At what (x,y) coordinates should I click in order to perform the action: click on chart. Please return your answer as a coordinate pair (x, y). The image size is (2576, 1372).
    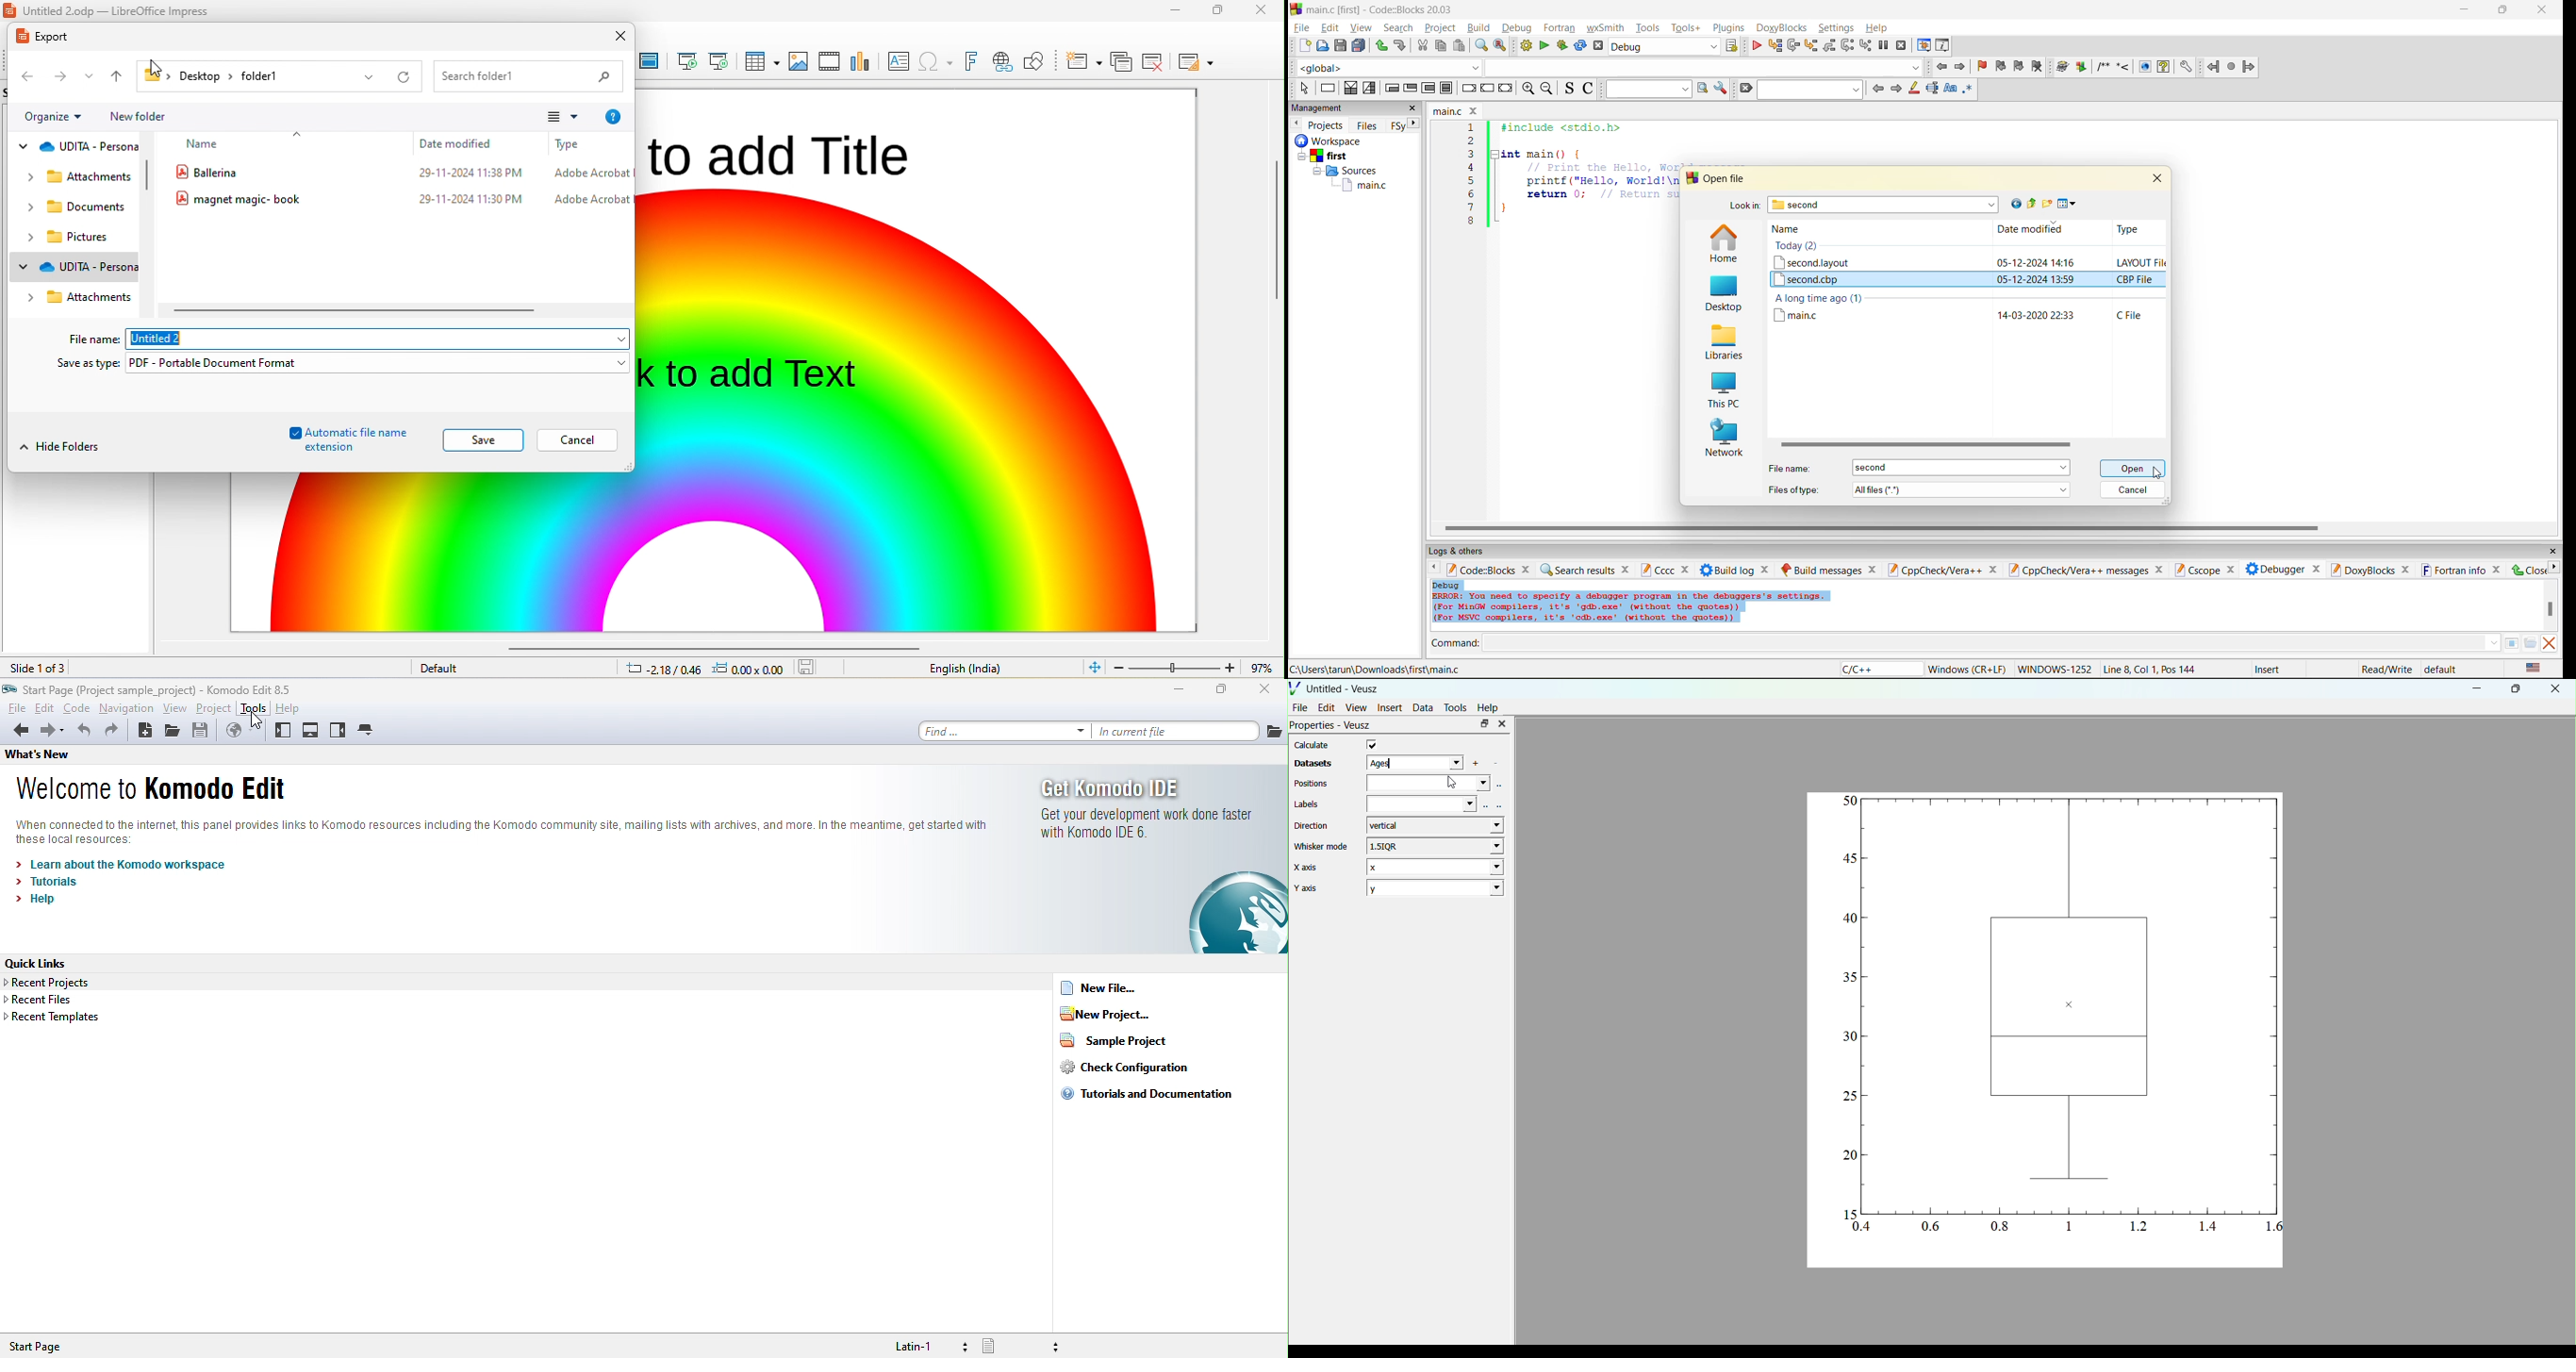
    Looking at the image, I should click on (860, 62).